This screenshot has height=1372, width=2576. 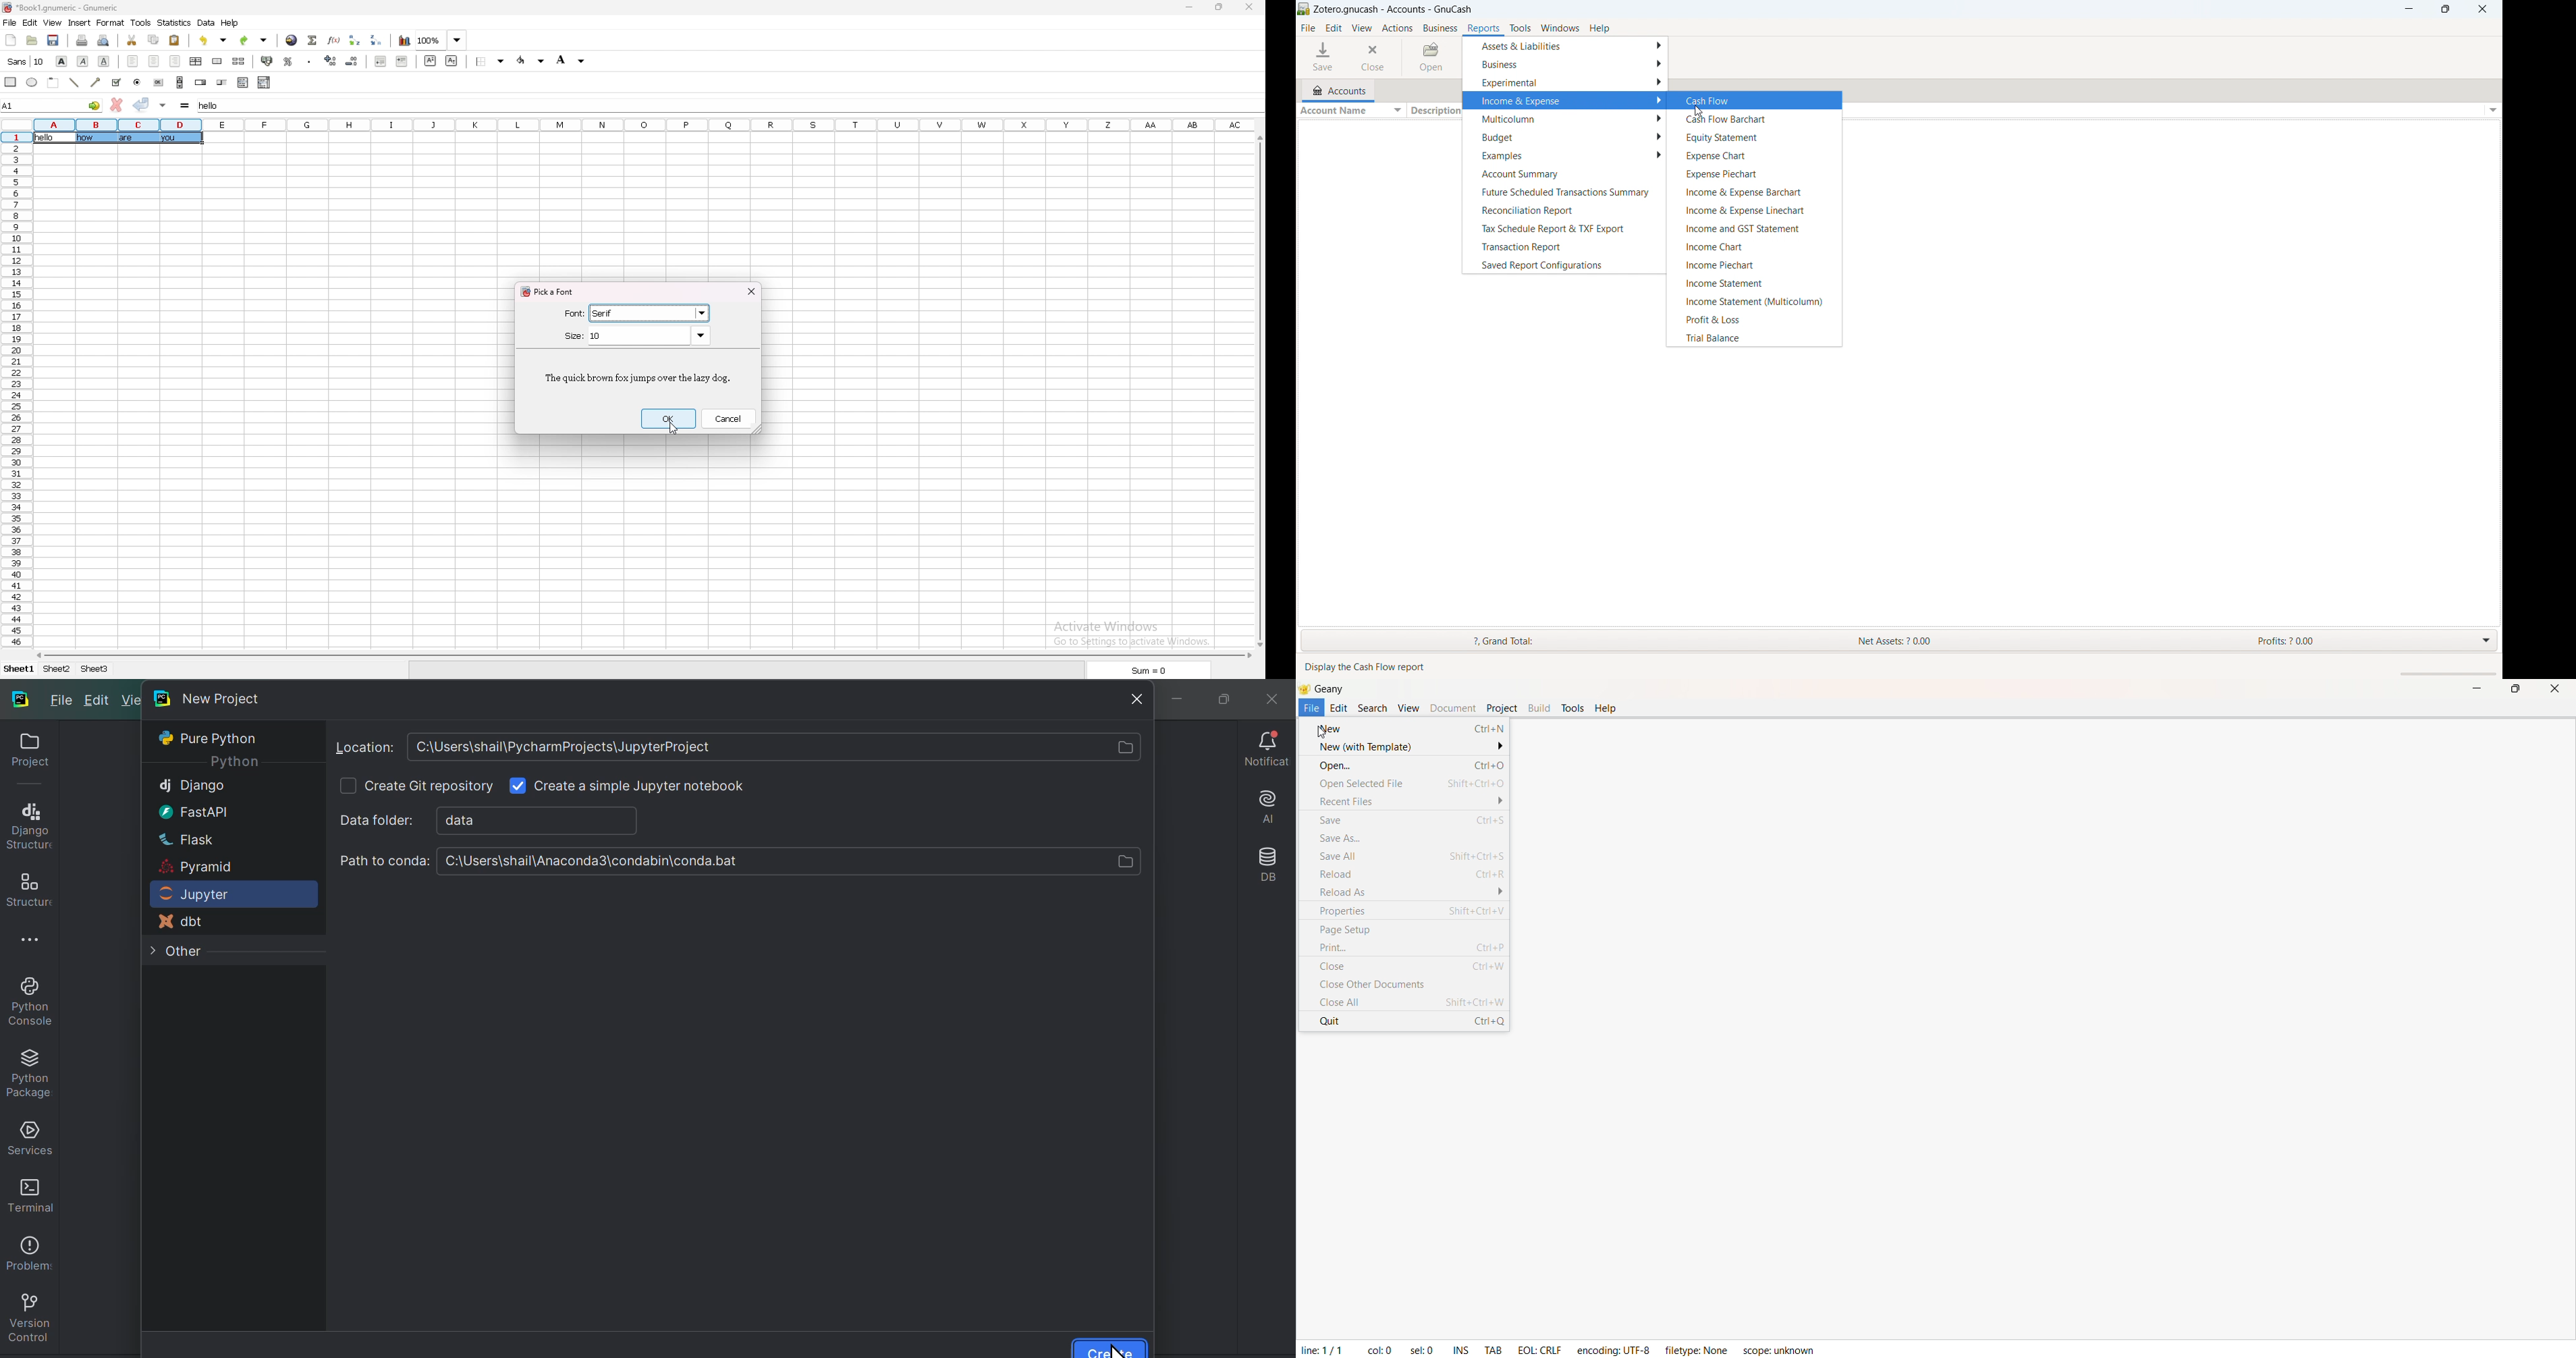 What do you see at coordinates (131, 39) in the screenshot?
I see `cut` at bounding box center [131, 39].